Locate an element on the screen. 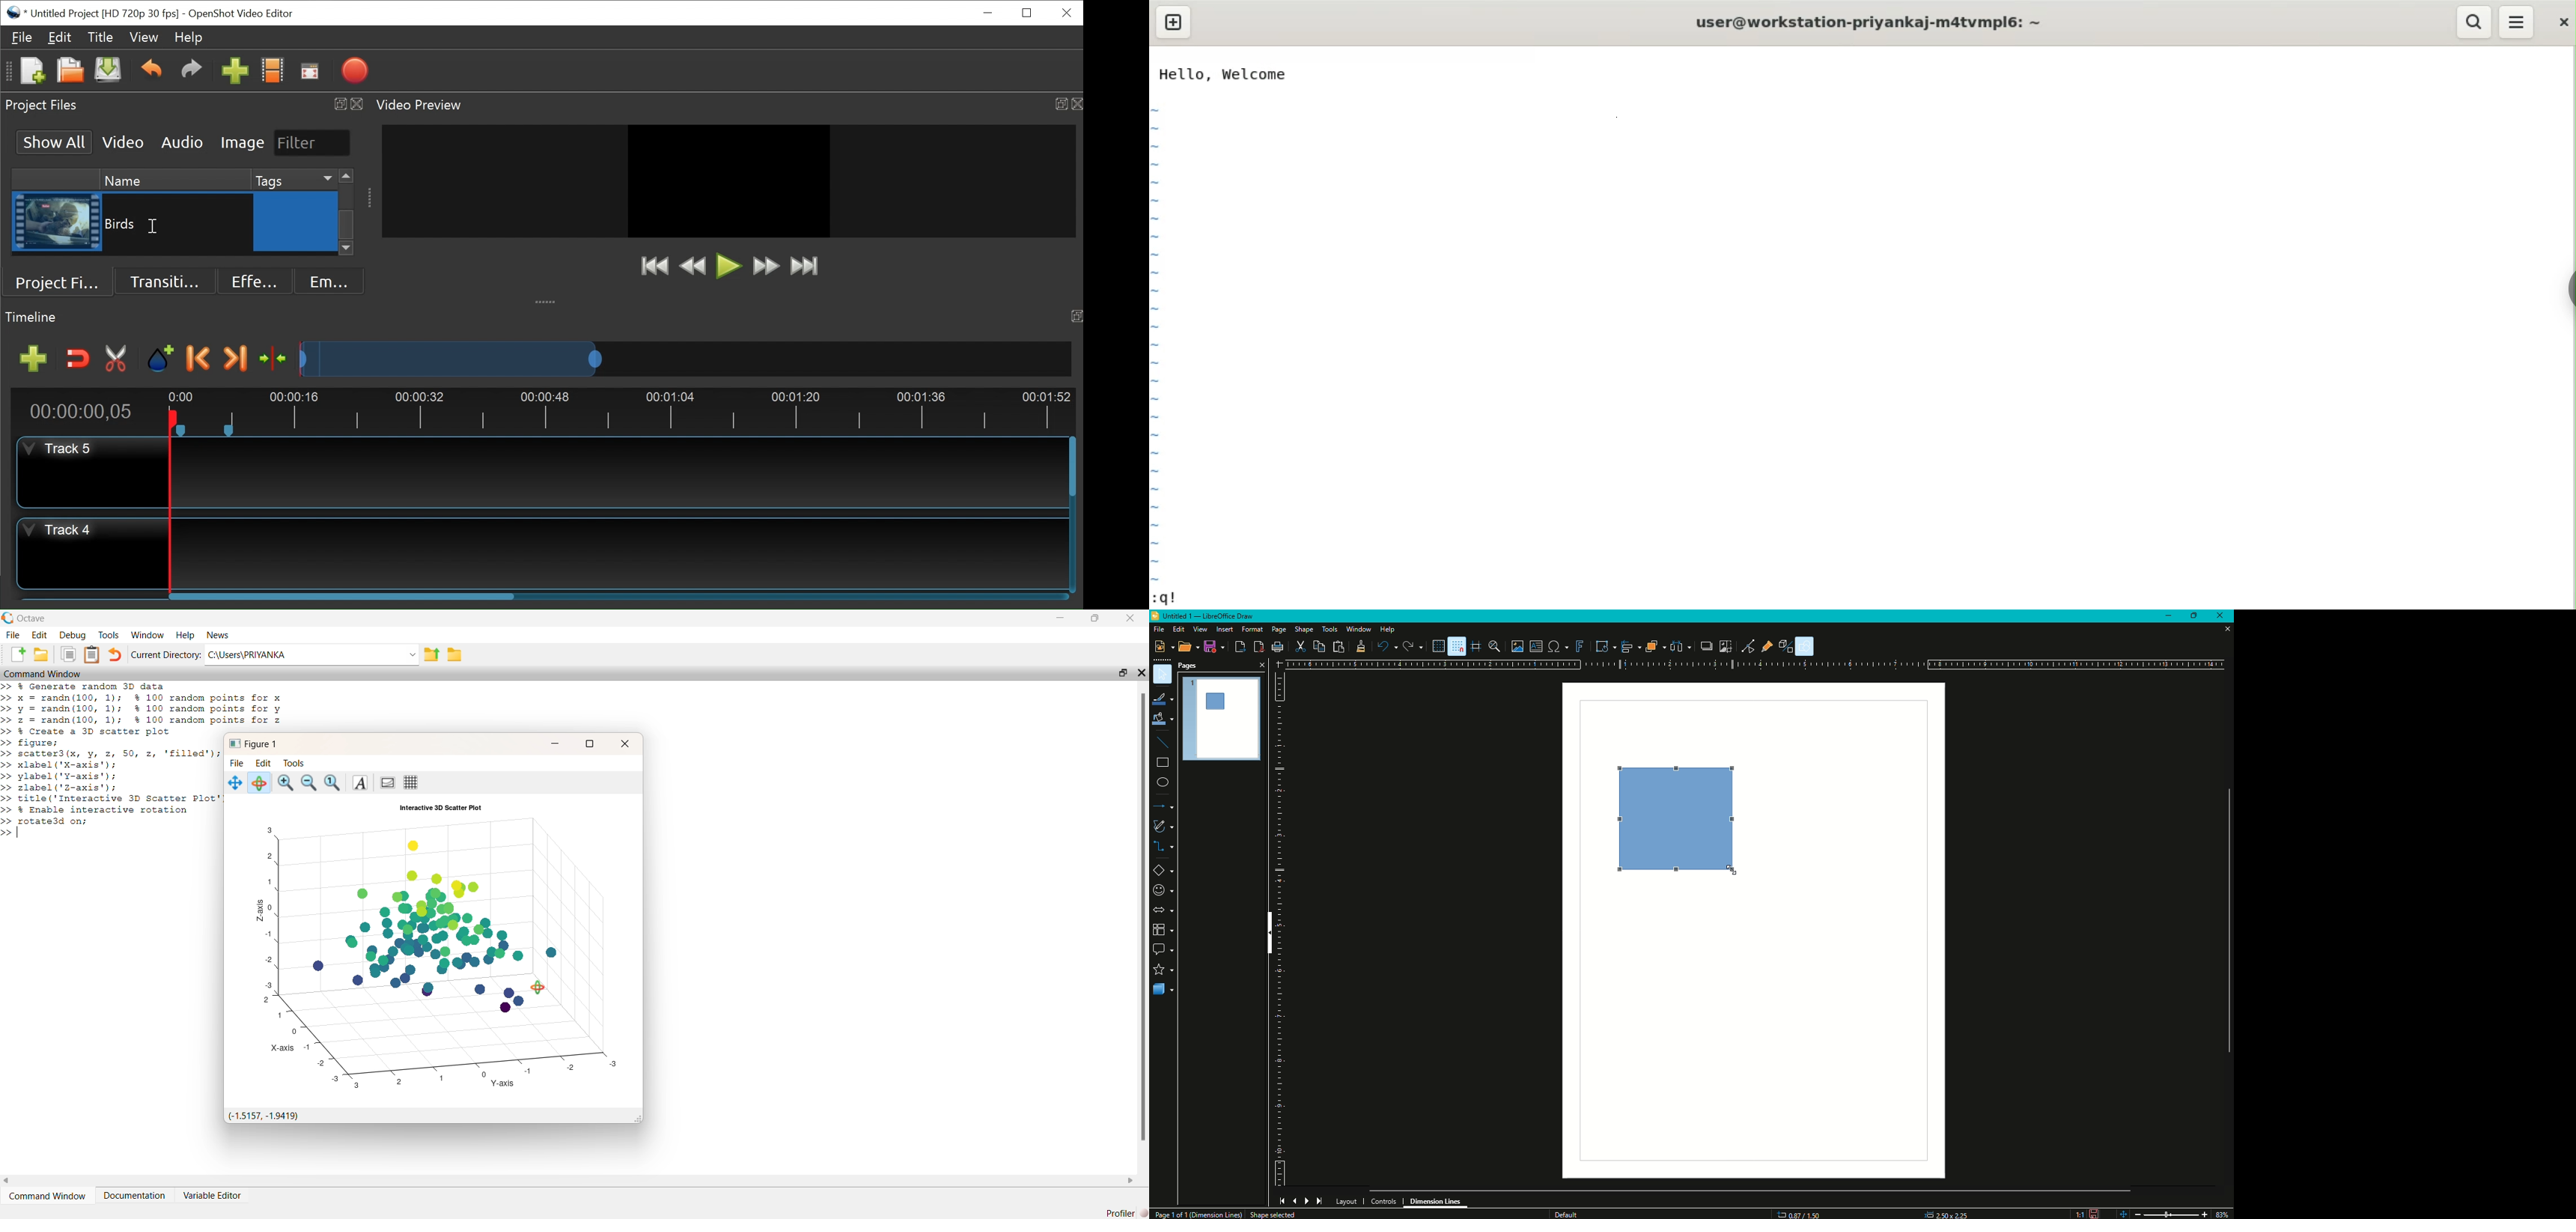 This screenshot has height=1232, width=2576. Clone Formatting is located at coordinates (1361, 647).